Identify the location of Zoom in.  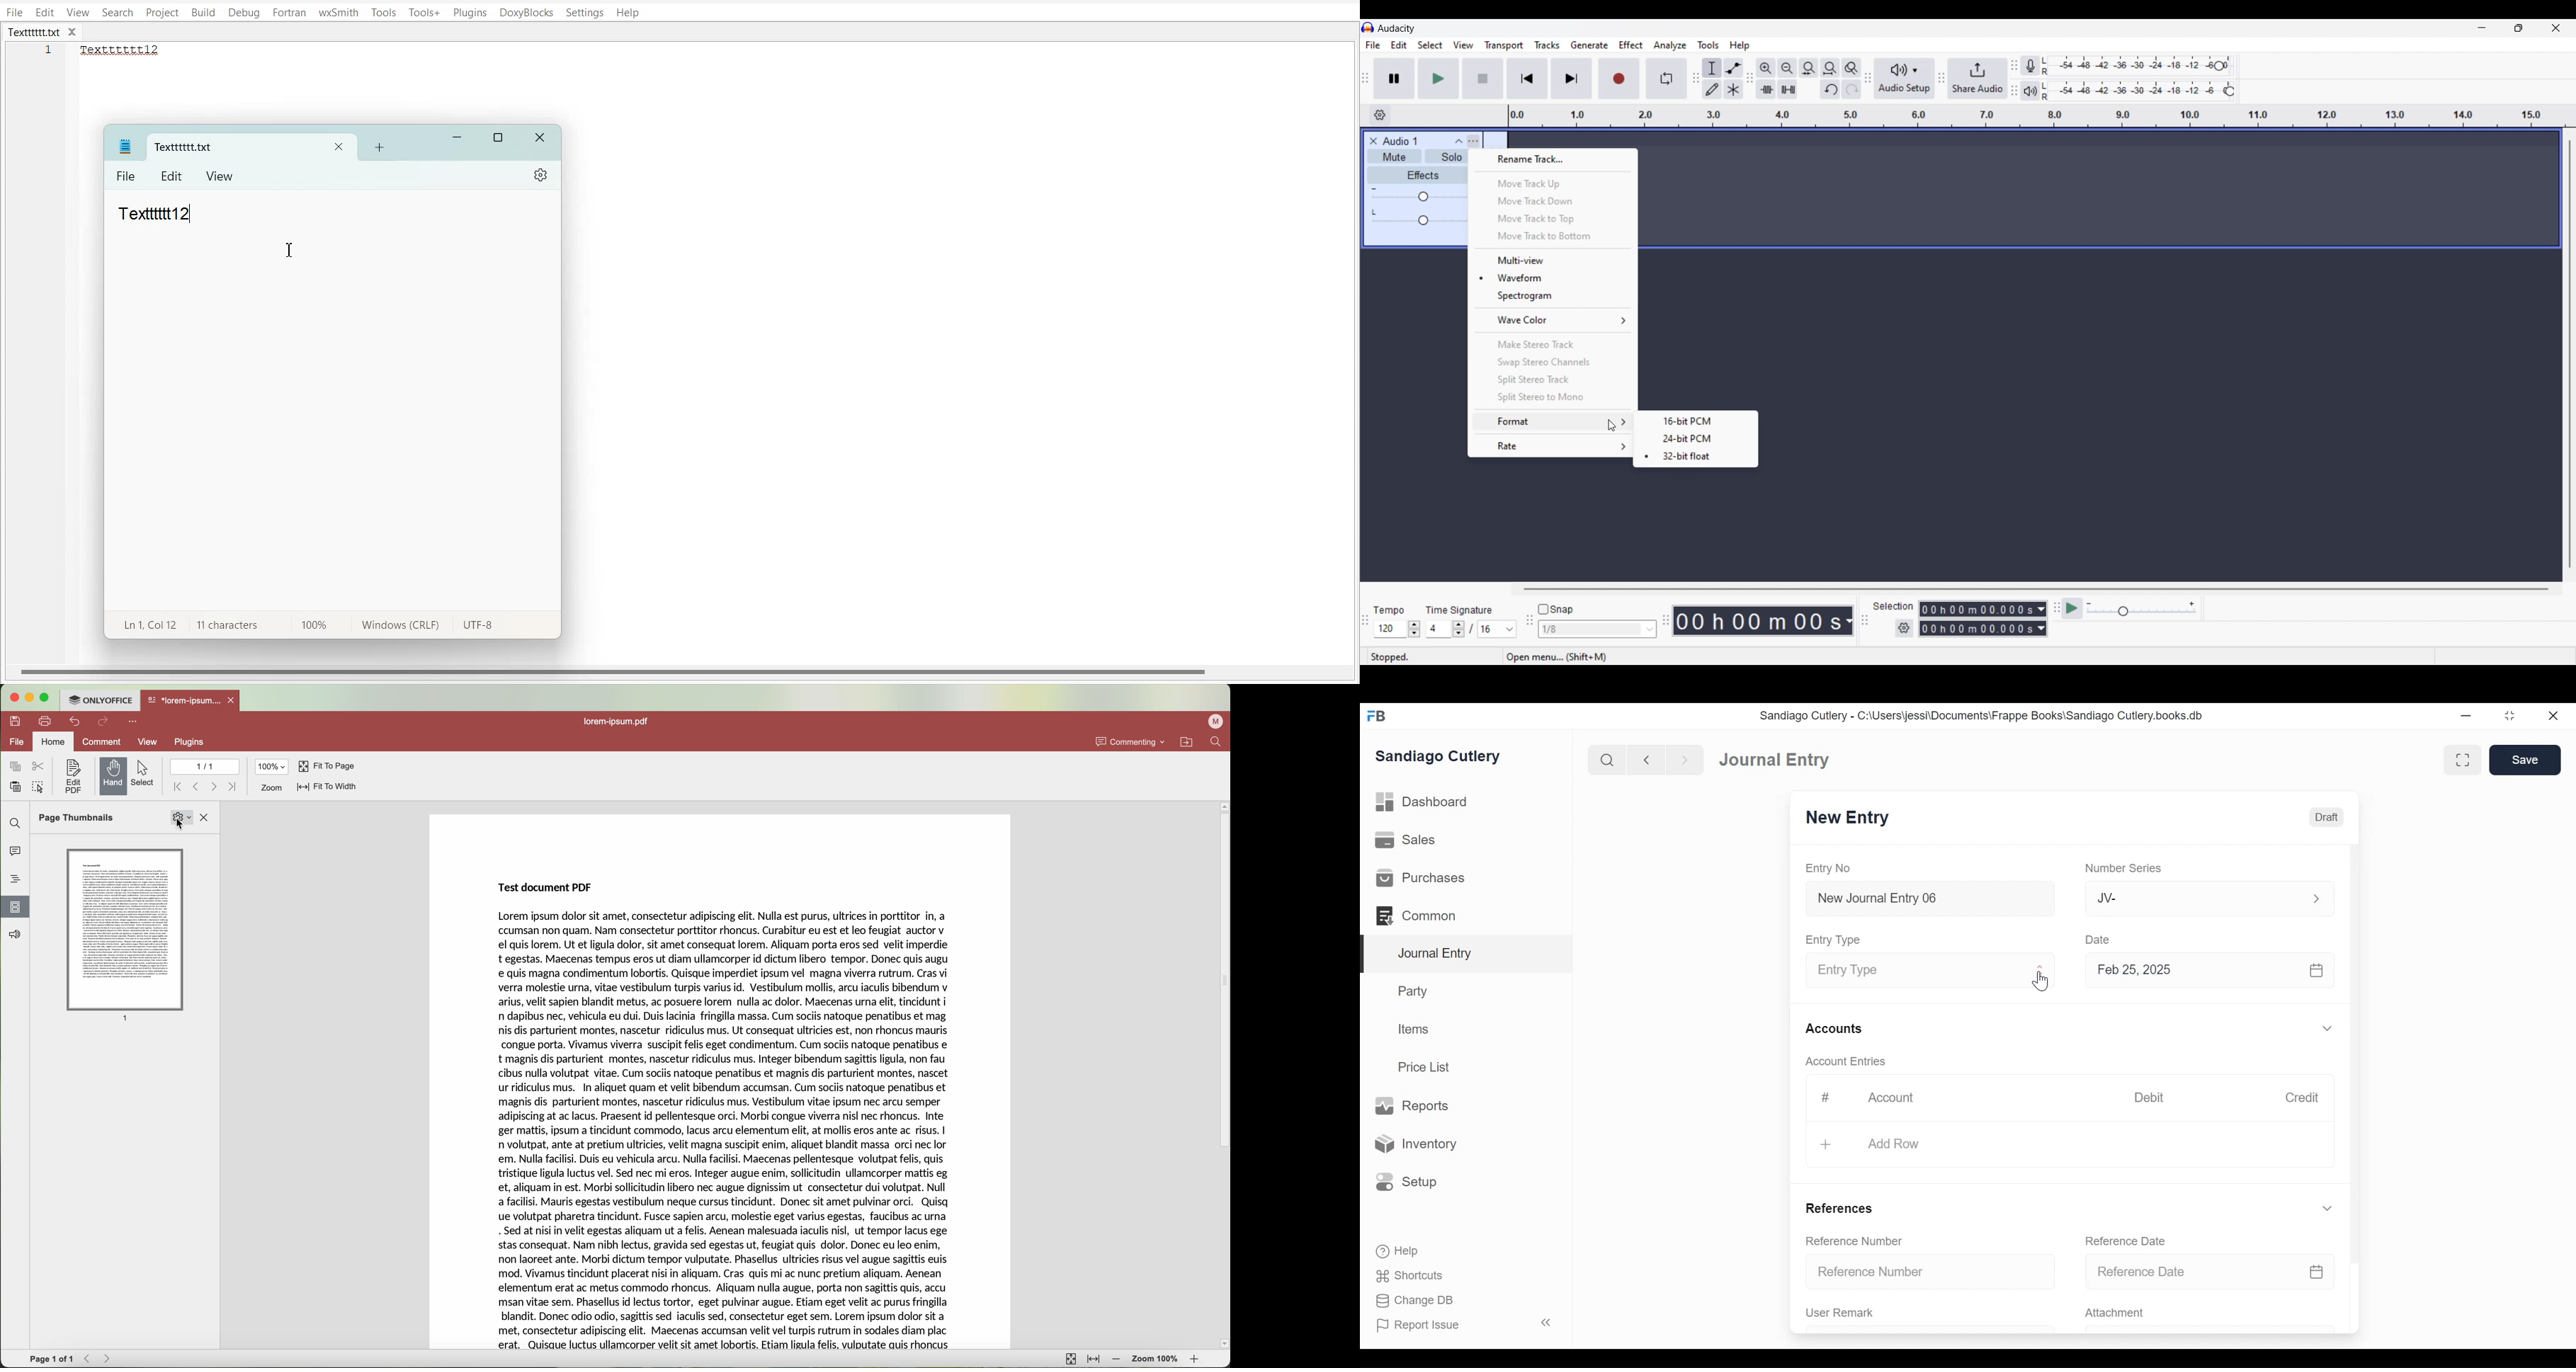
(1765, 68).